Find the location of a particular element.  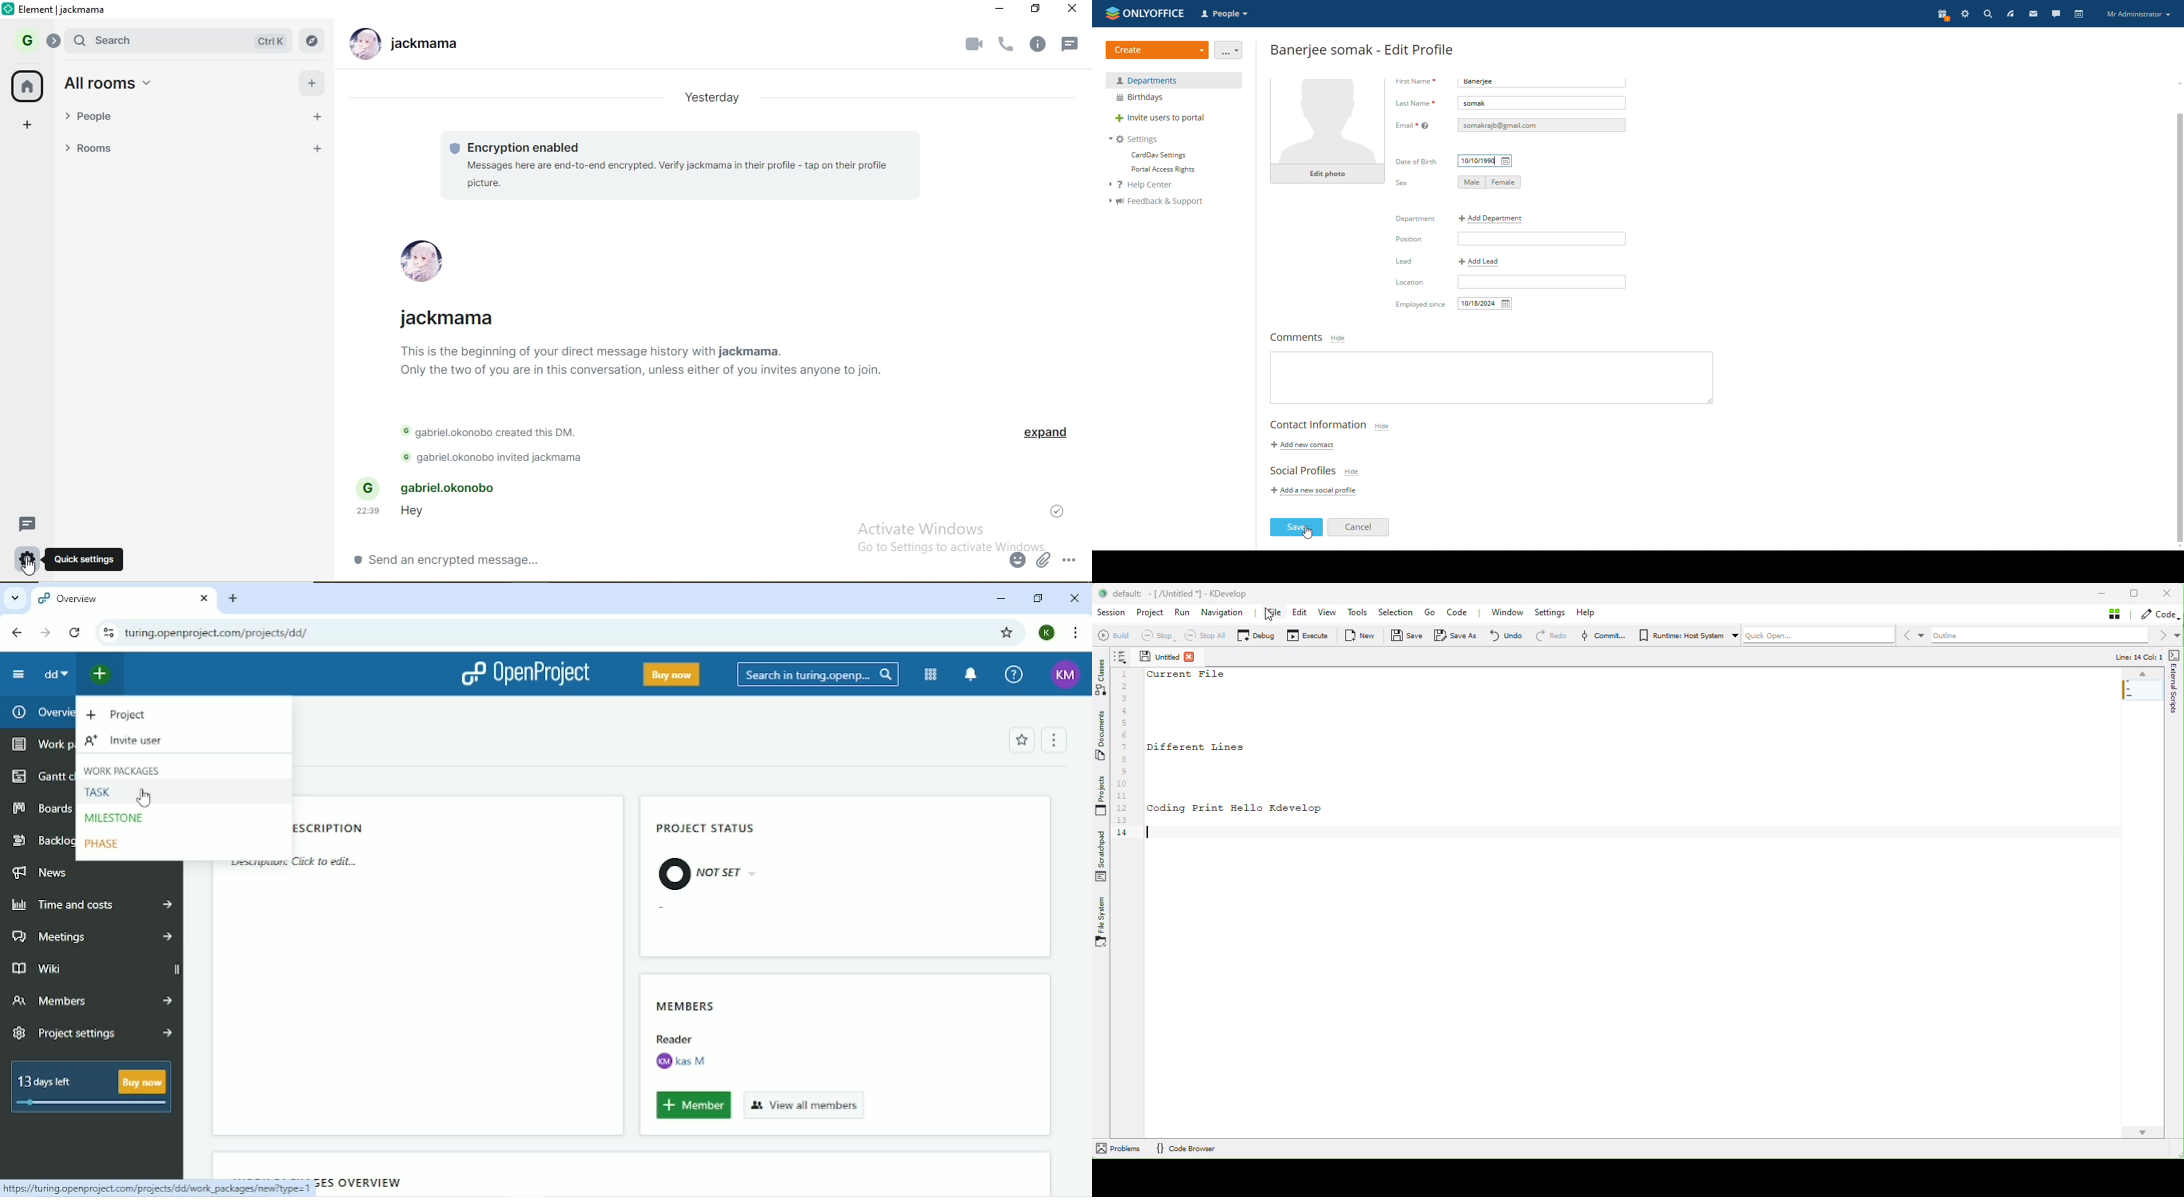

Restore down is located at coordinates (1039, 598).